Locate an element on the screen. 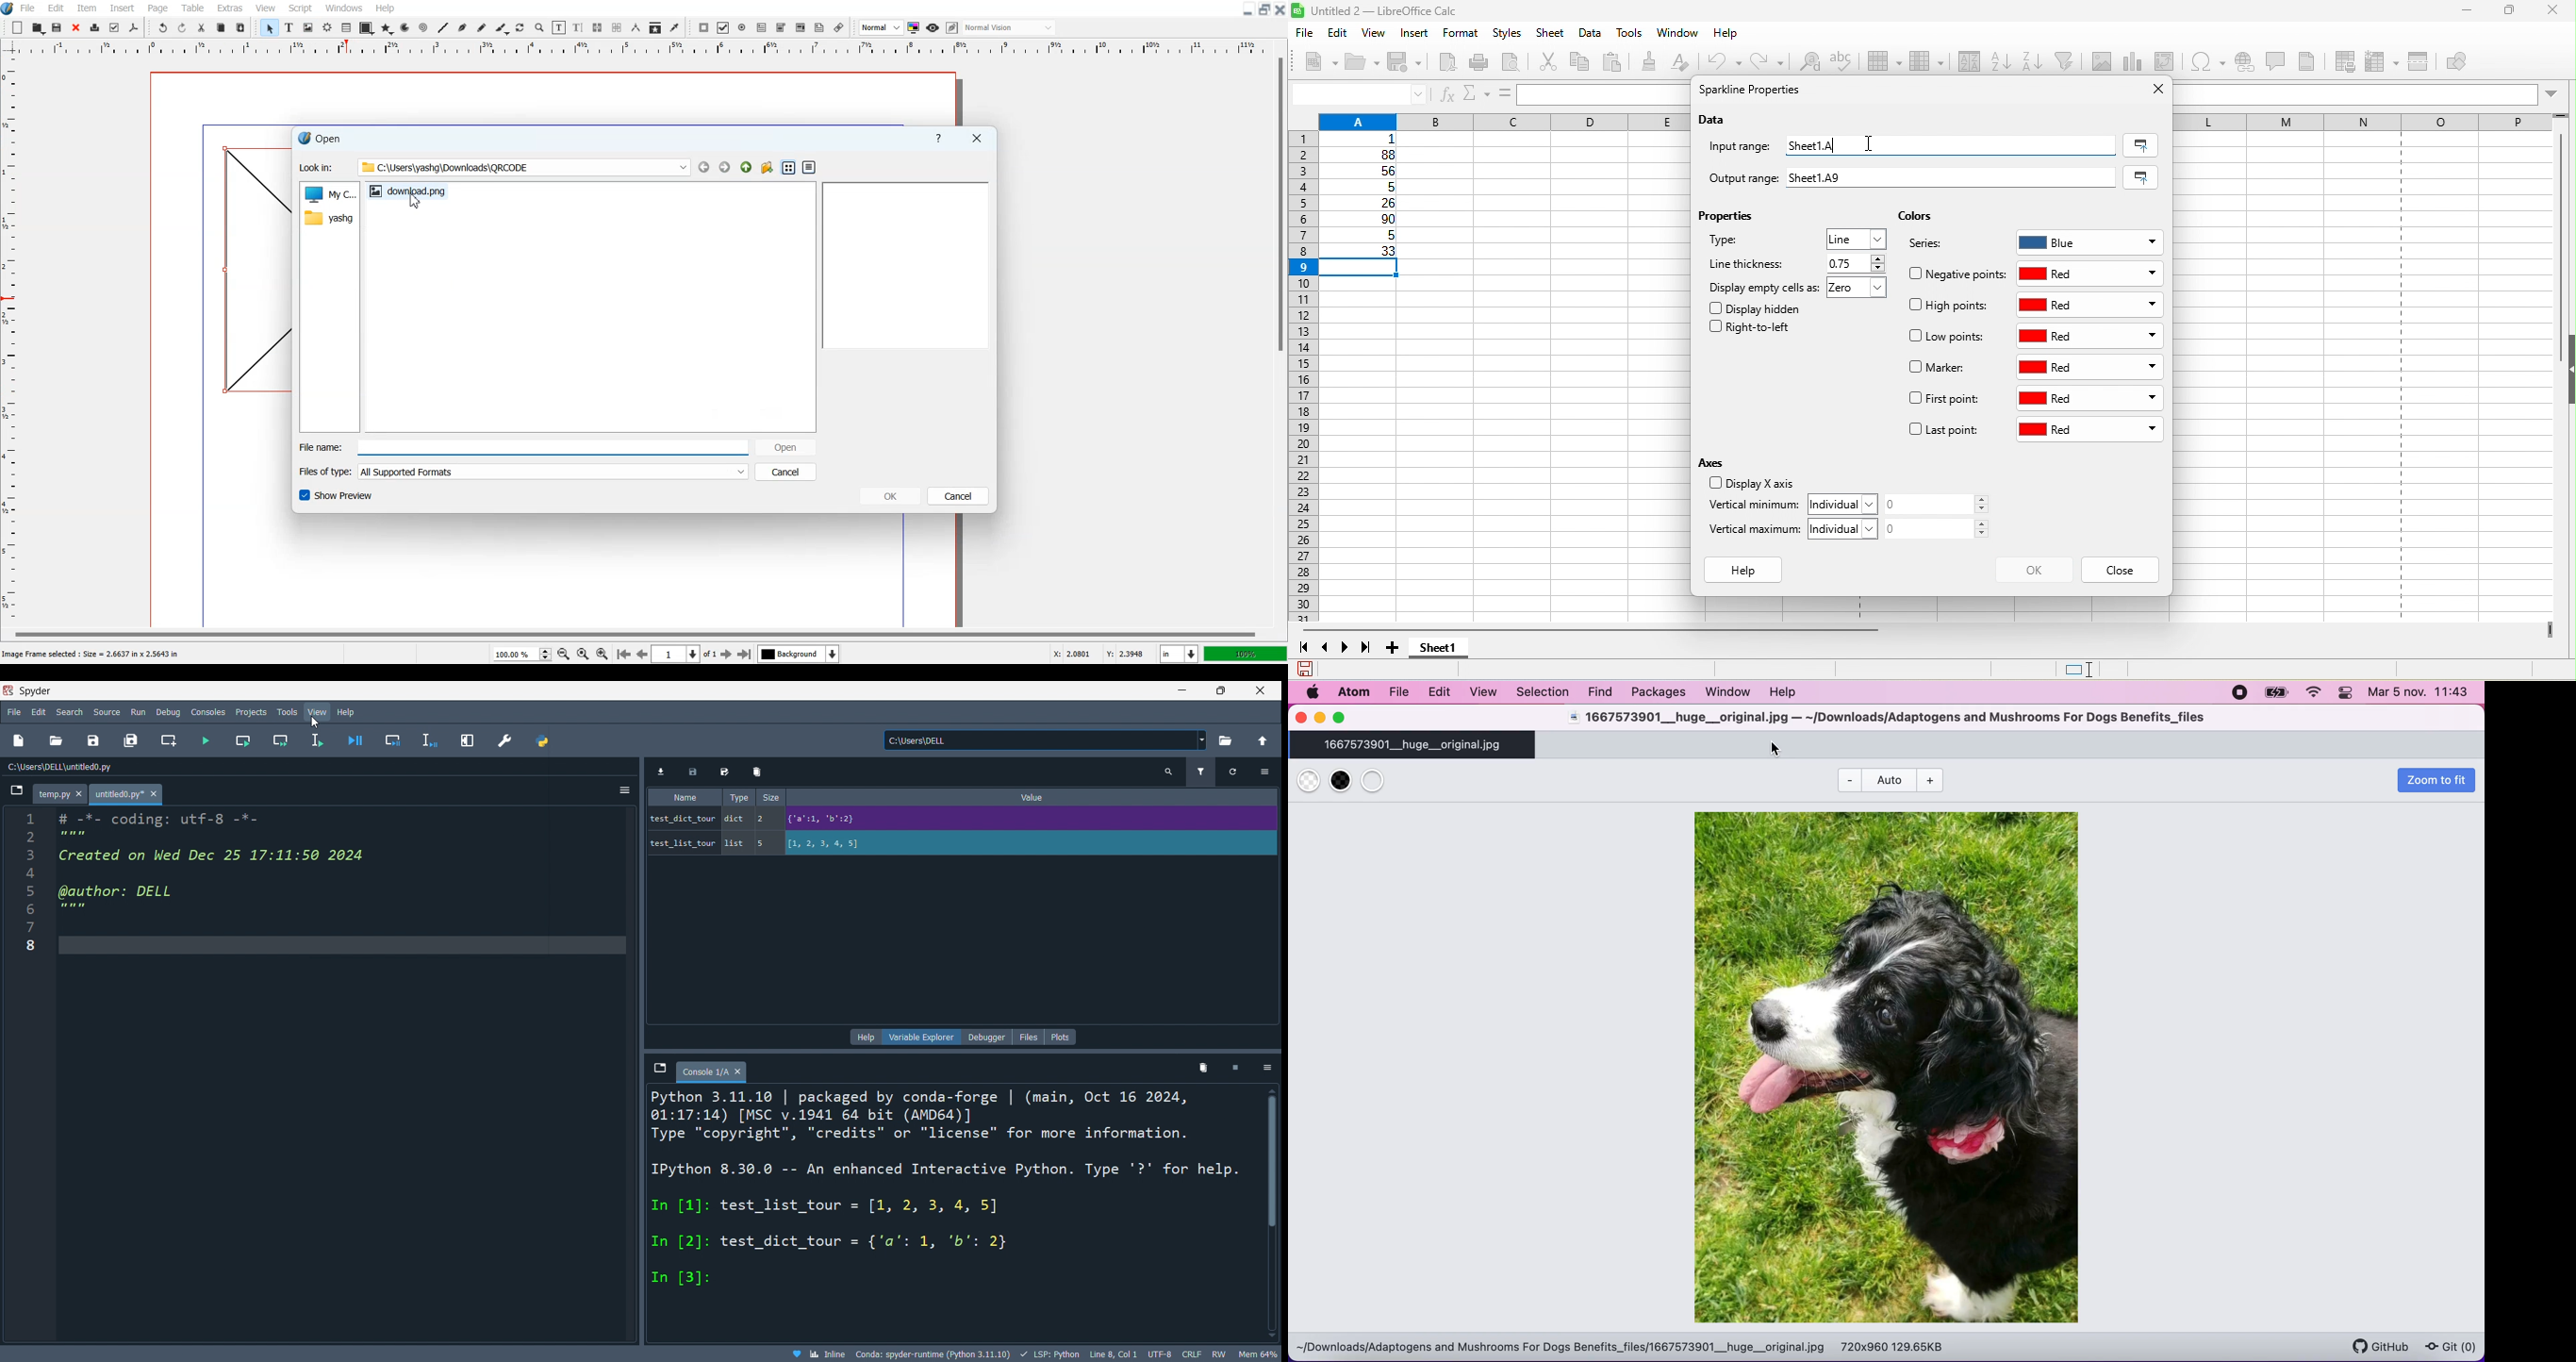 This screenshot has width=2576, height=1372. sheet 1 a is located at coordinates (1953, 144).